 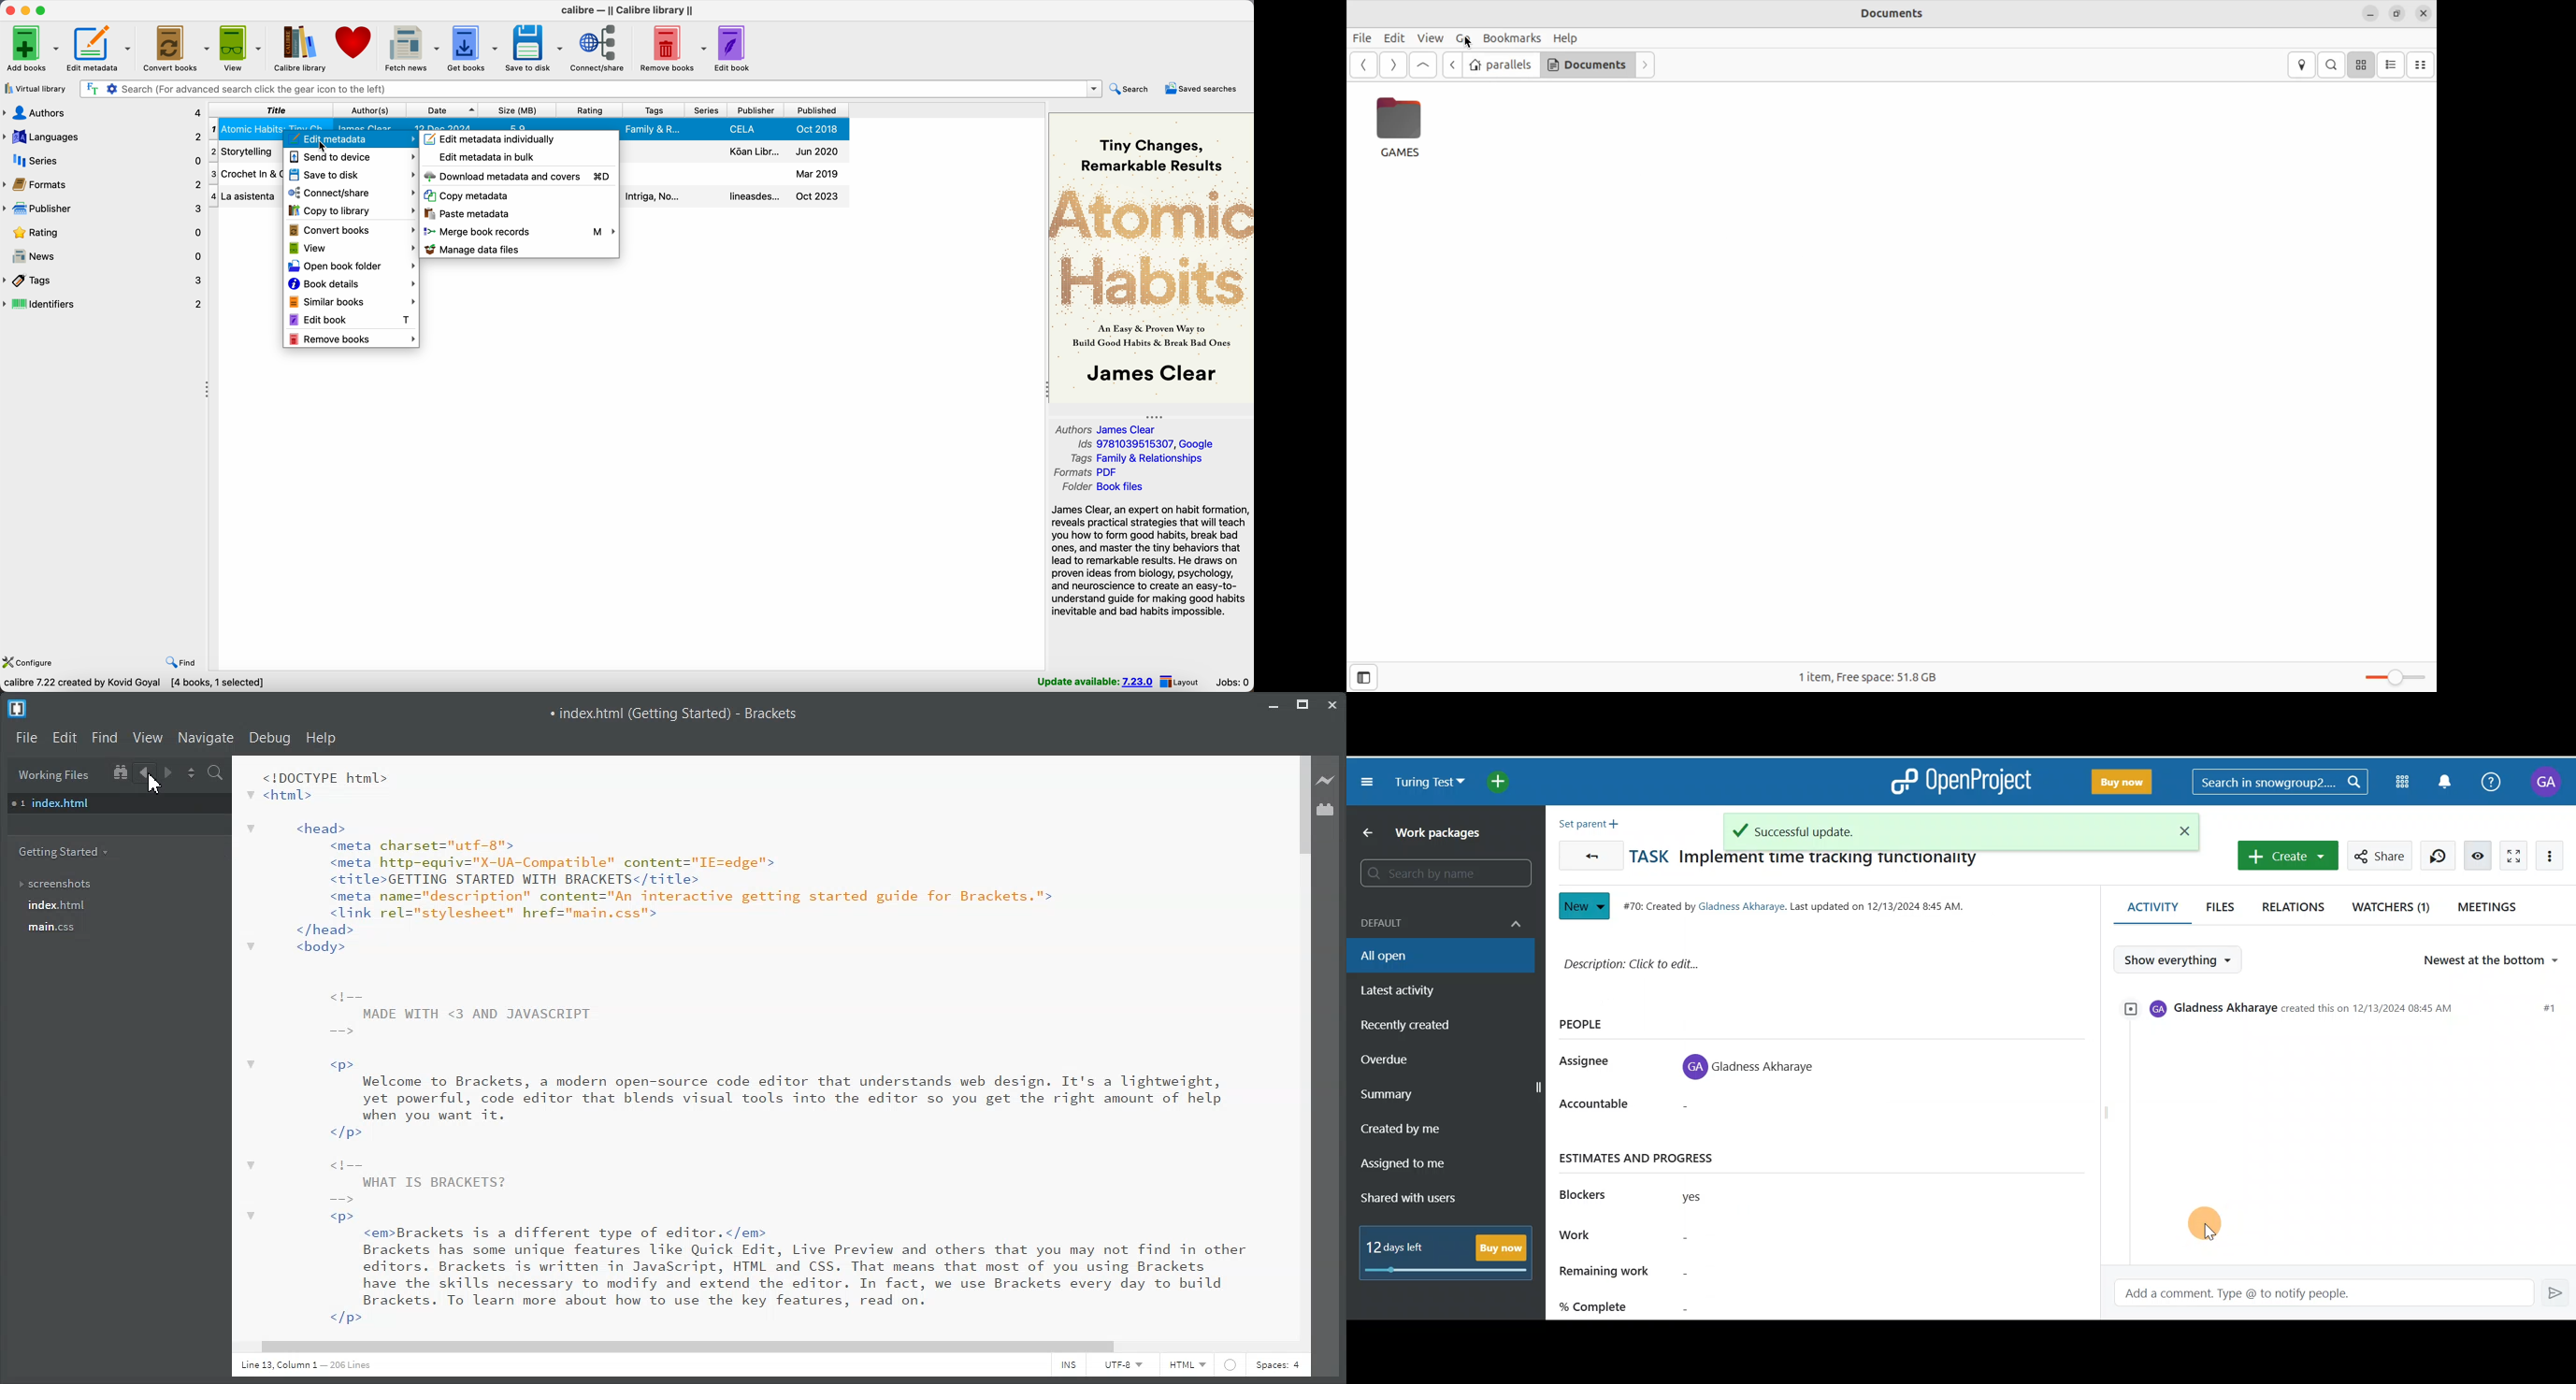 What do you see at coordinates (497, 137) in the screenshot?
I see `edit metadata individually` at bounding box center [497, 137].